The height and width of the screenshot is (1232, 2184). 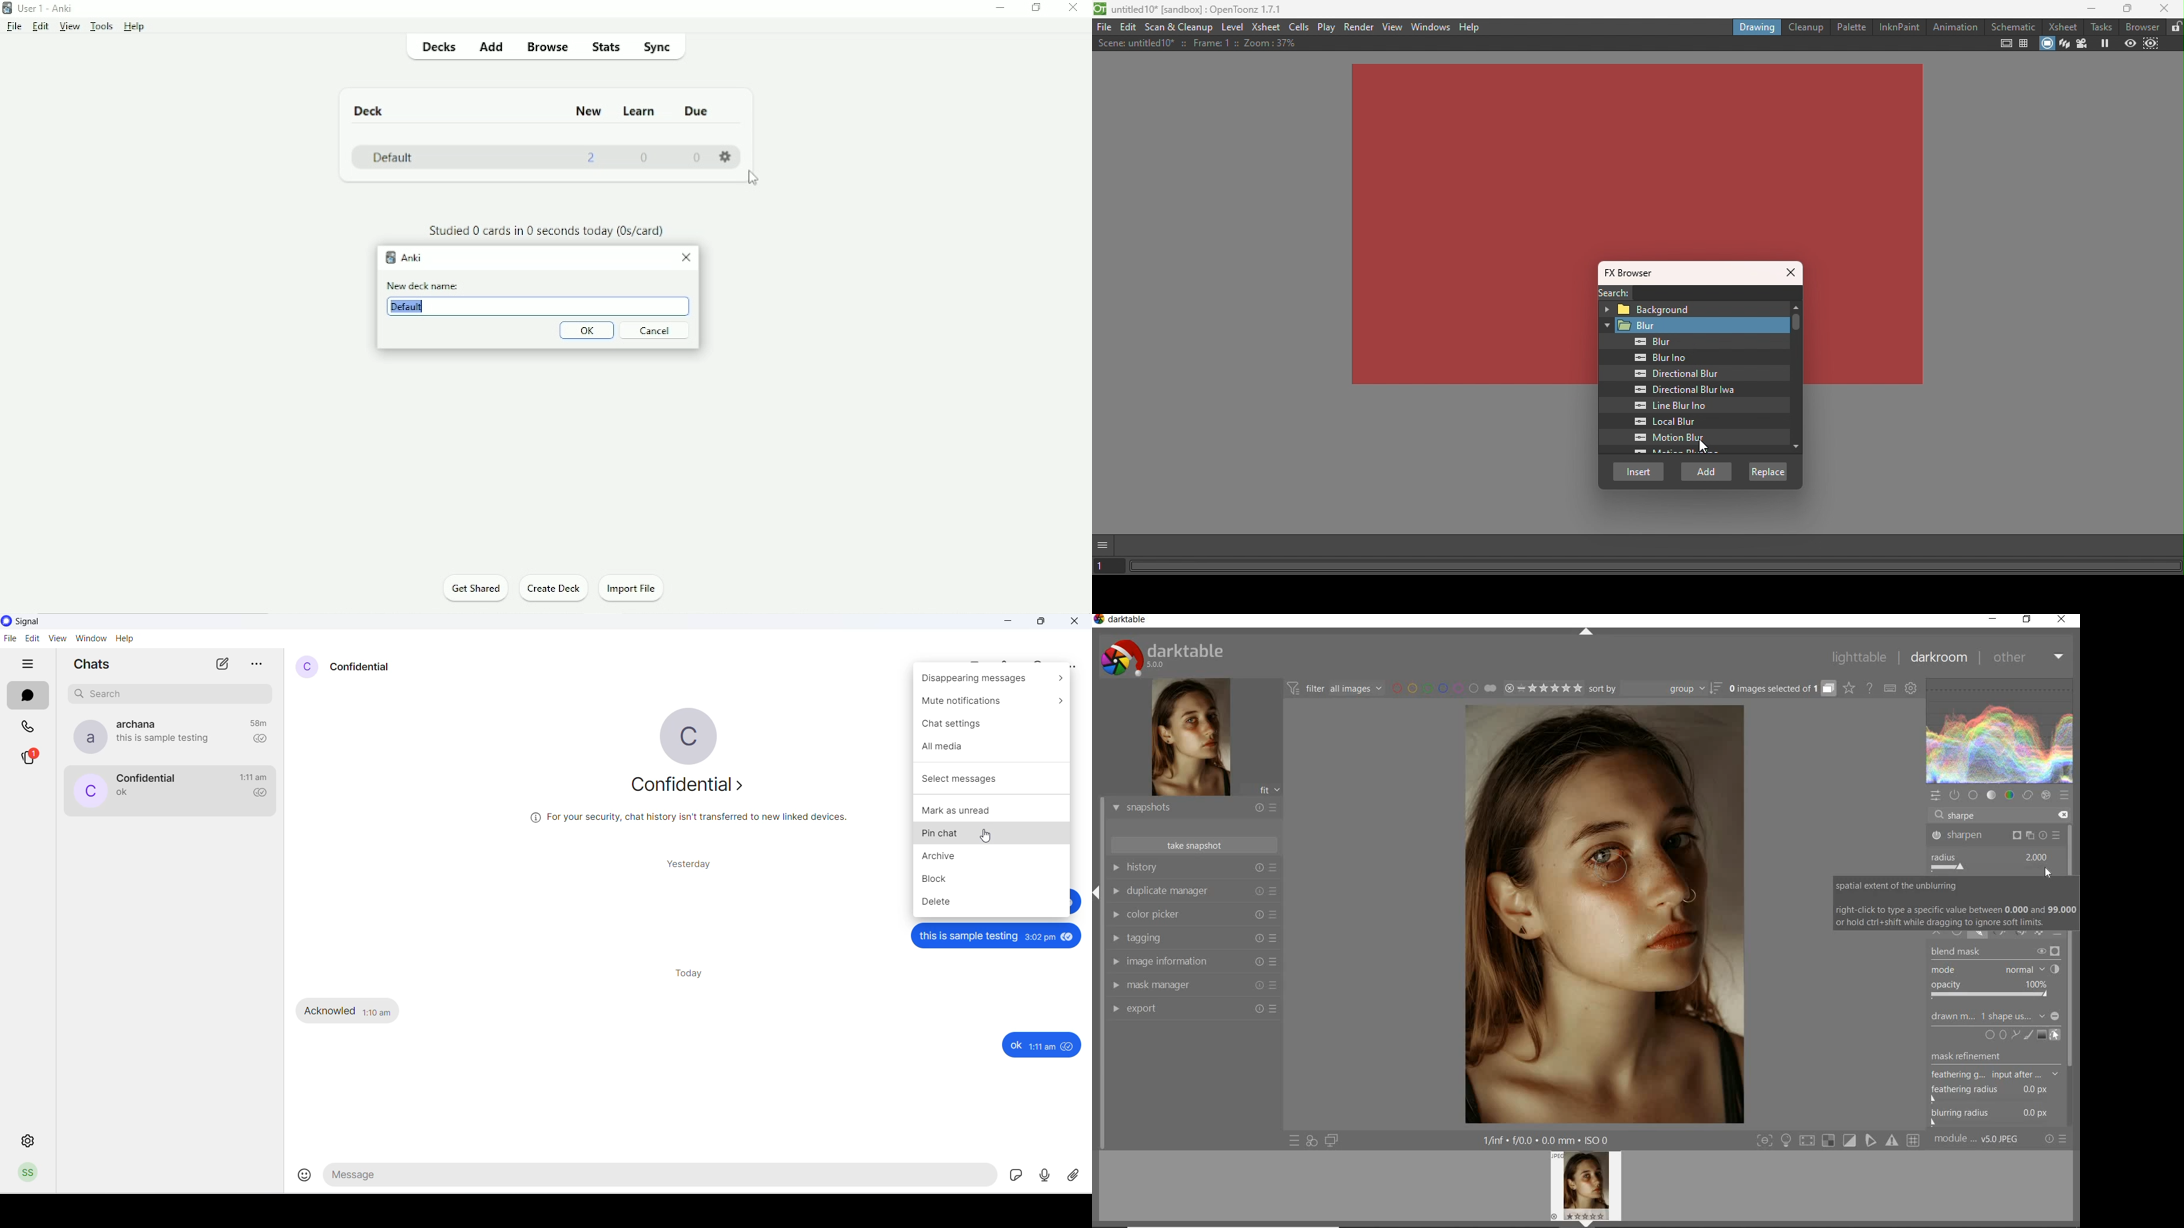 I want to click on ADD CIRCLE, ELLIPSE, OR ADD PATH, so click(x=2001, y=1034).